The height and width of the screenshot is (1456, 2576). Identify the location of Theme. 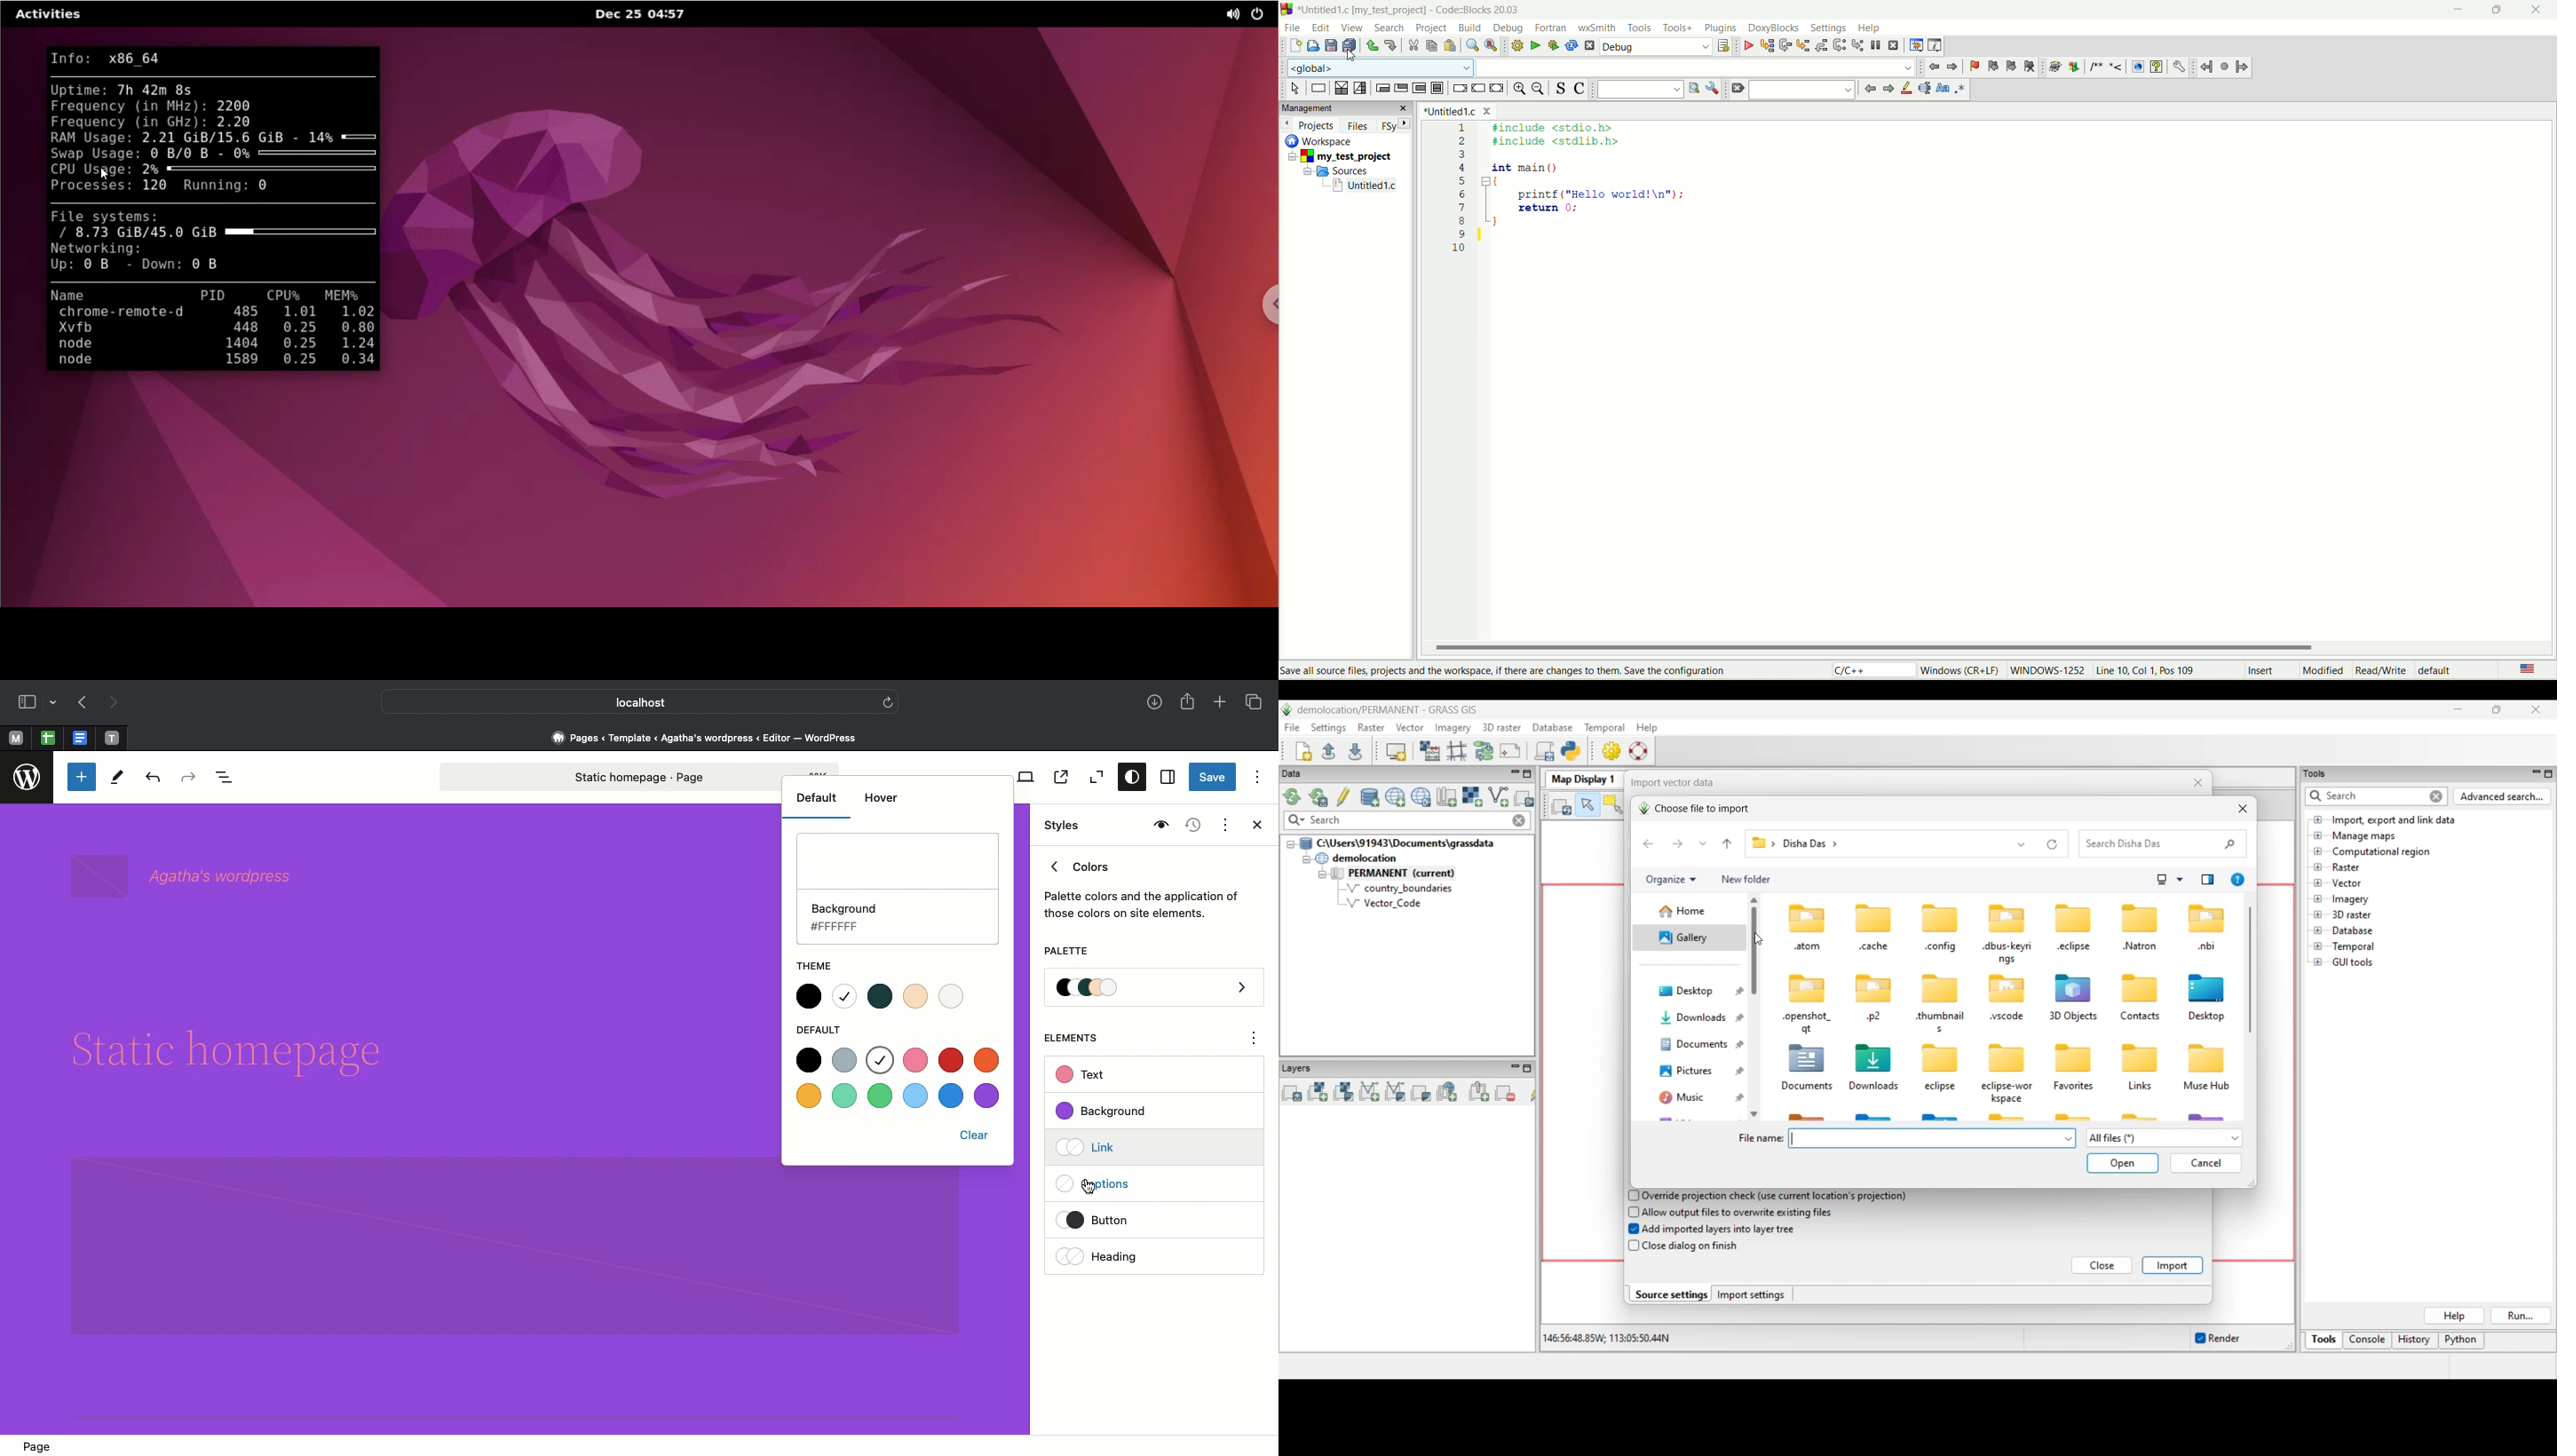
(824, 964).